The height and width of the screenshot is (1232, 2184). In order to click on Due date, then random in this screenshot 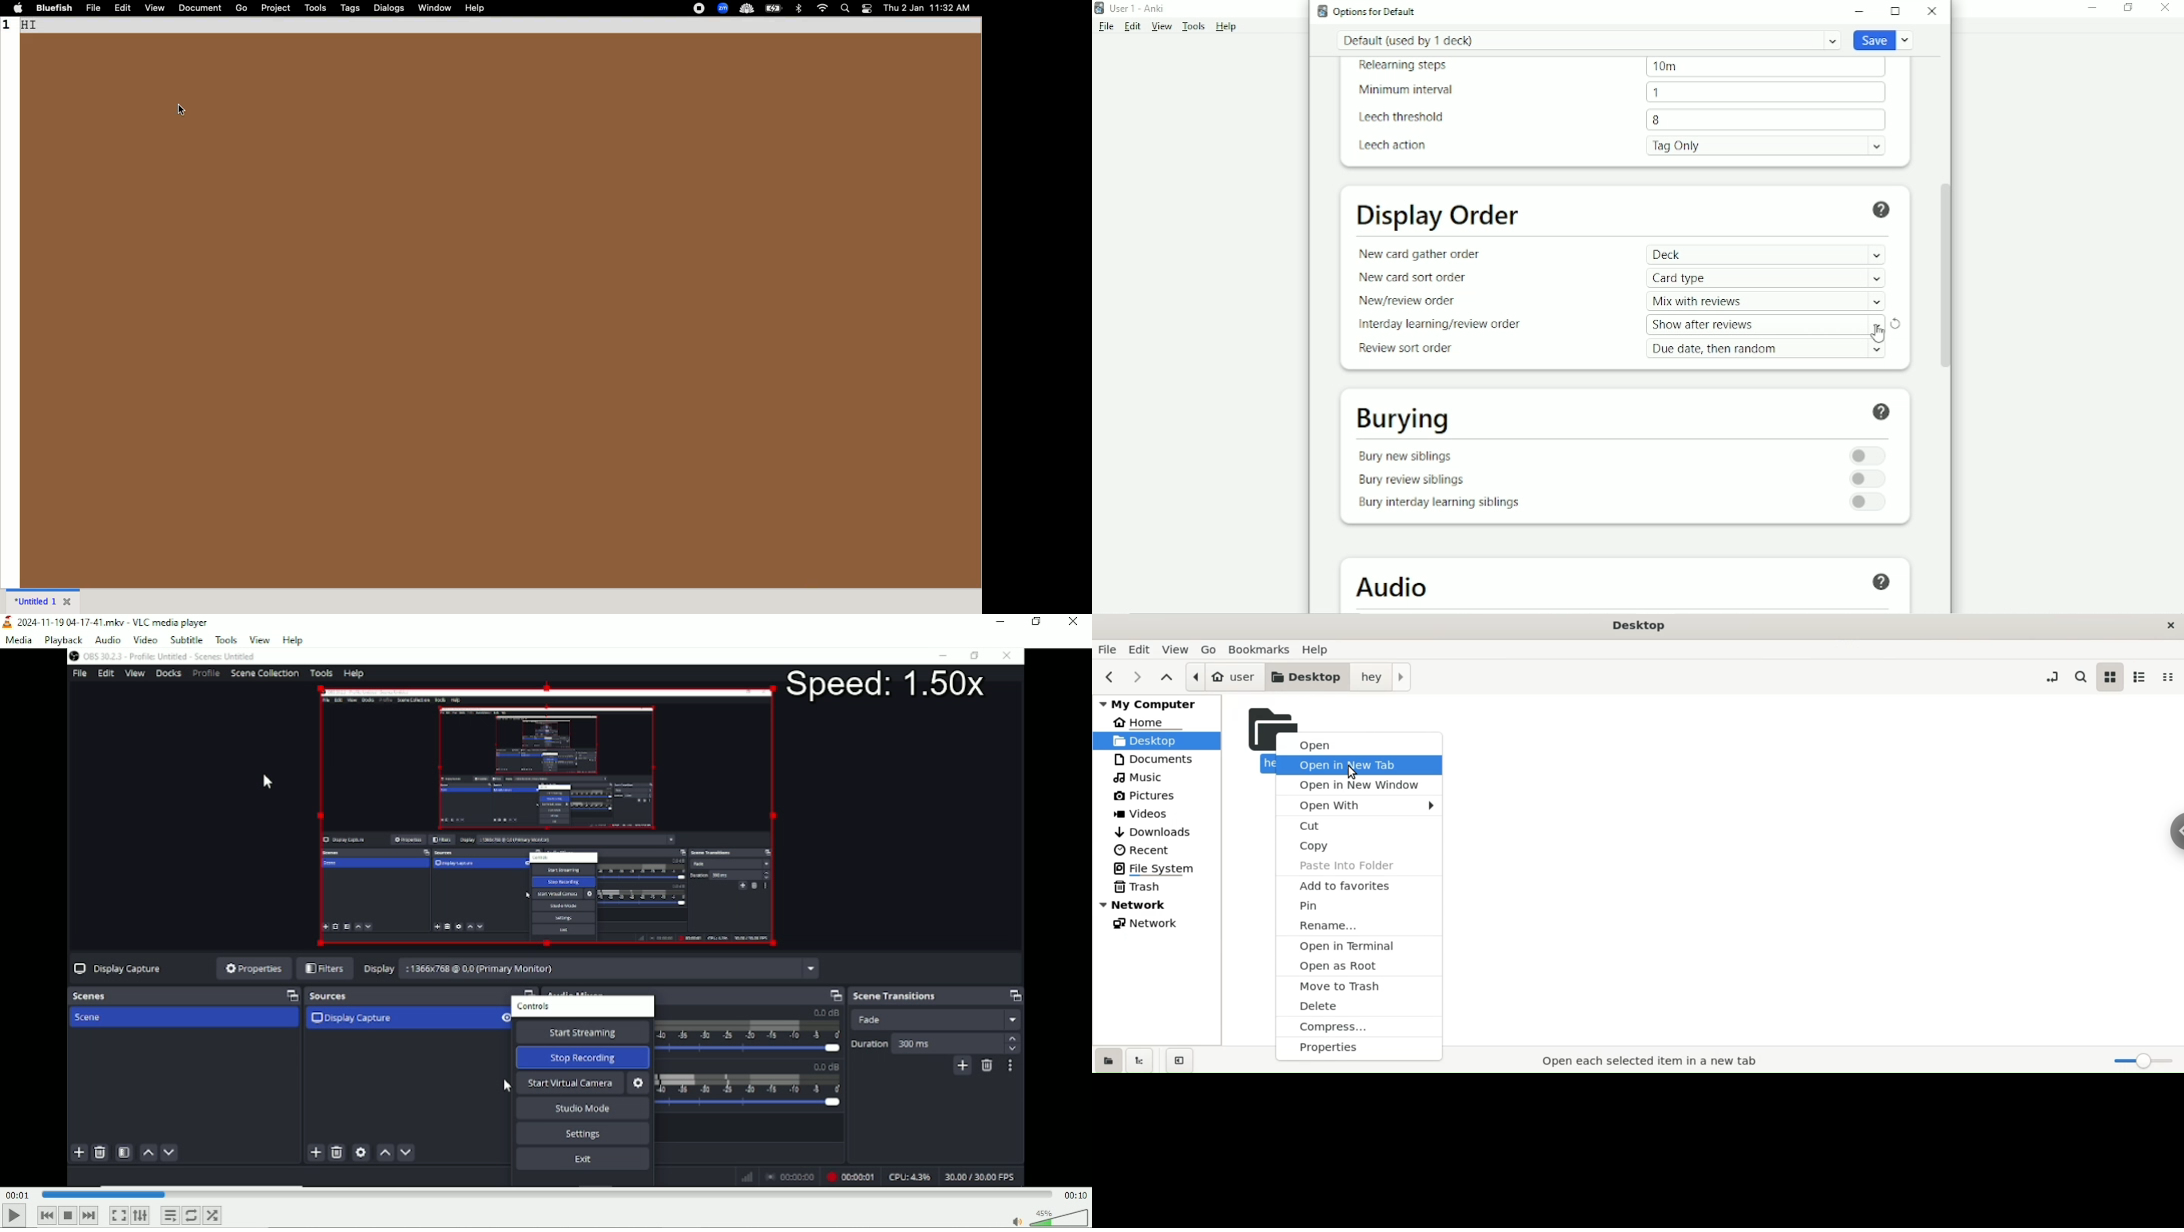, I will do `click(1767, 348)`.